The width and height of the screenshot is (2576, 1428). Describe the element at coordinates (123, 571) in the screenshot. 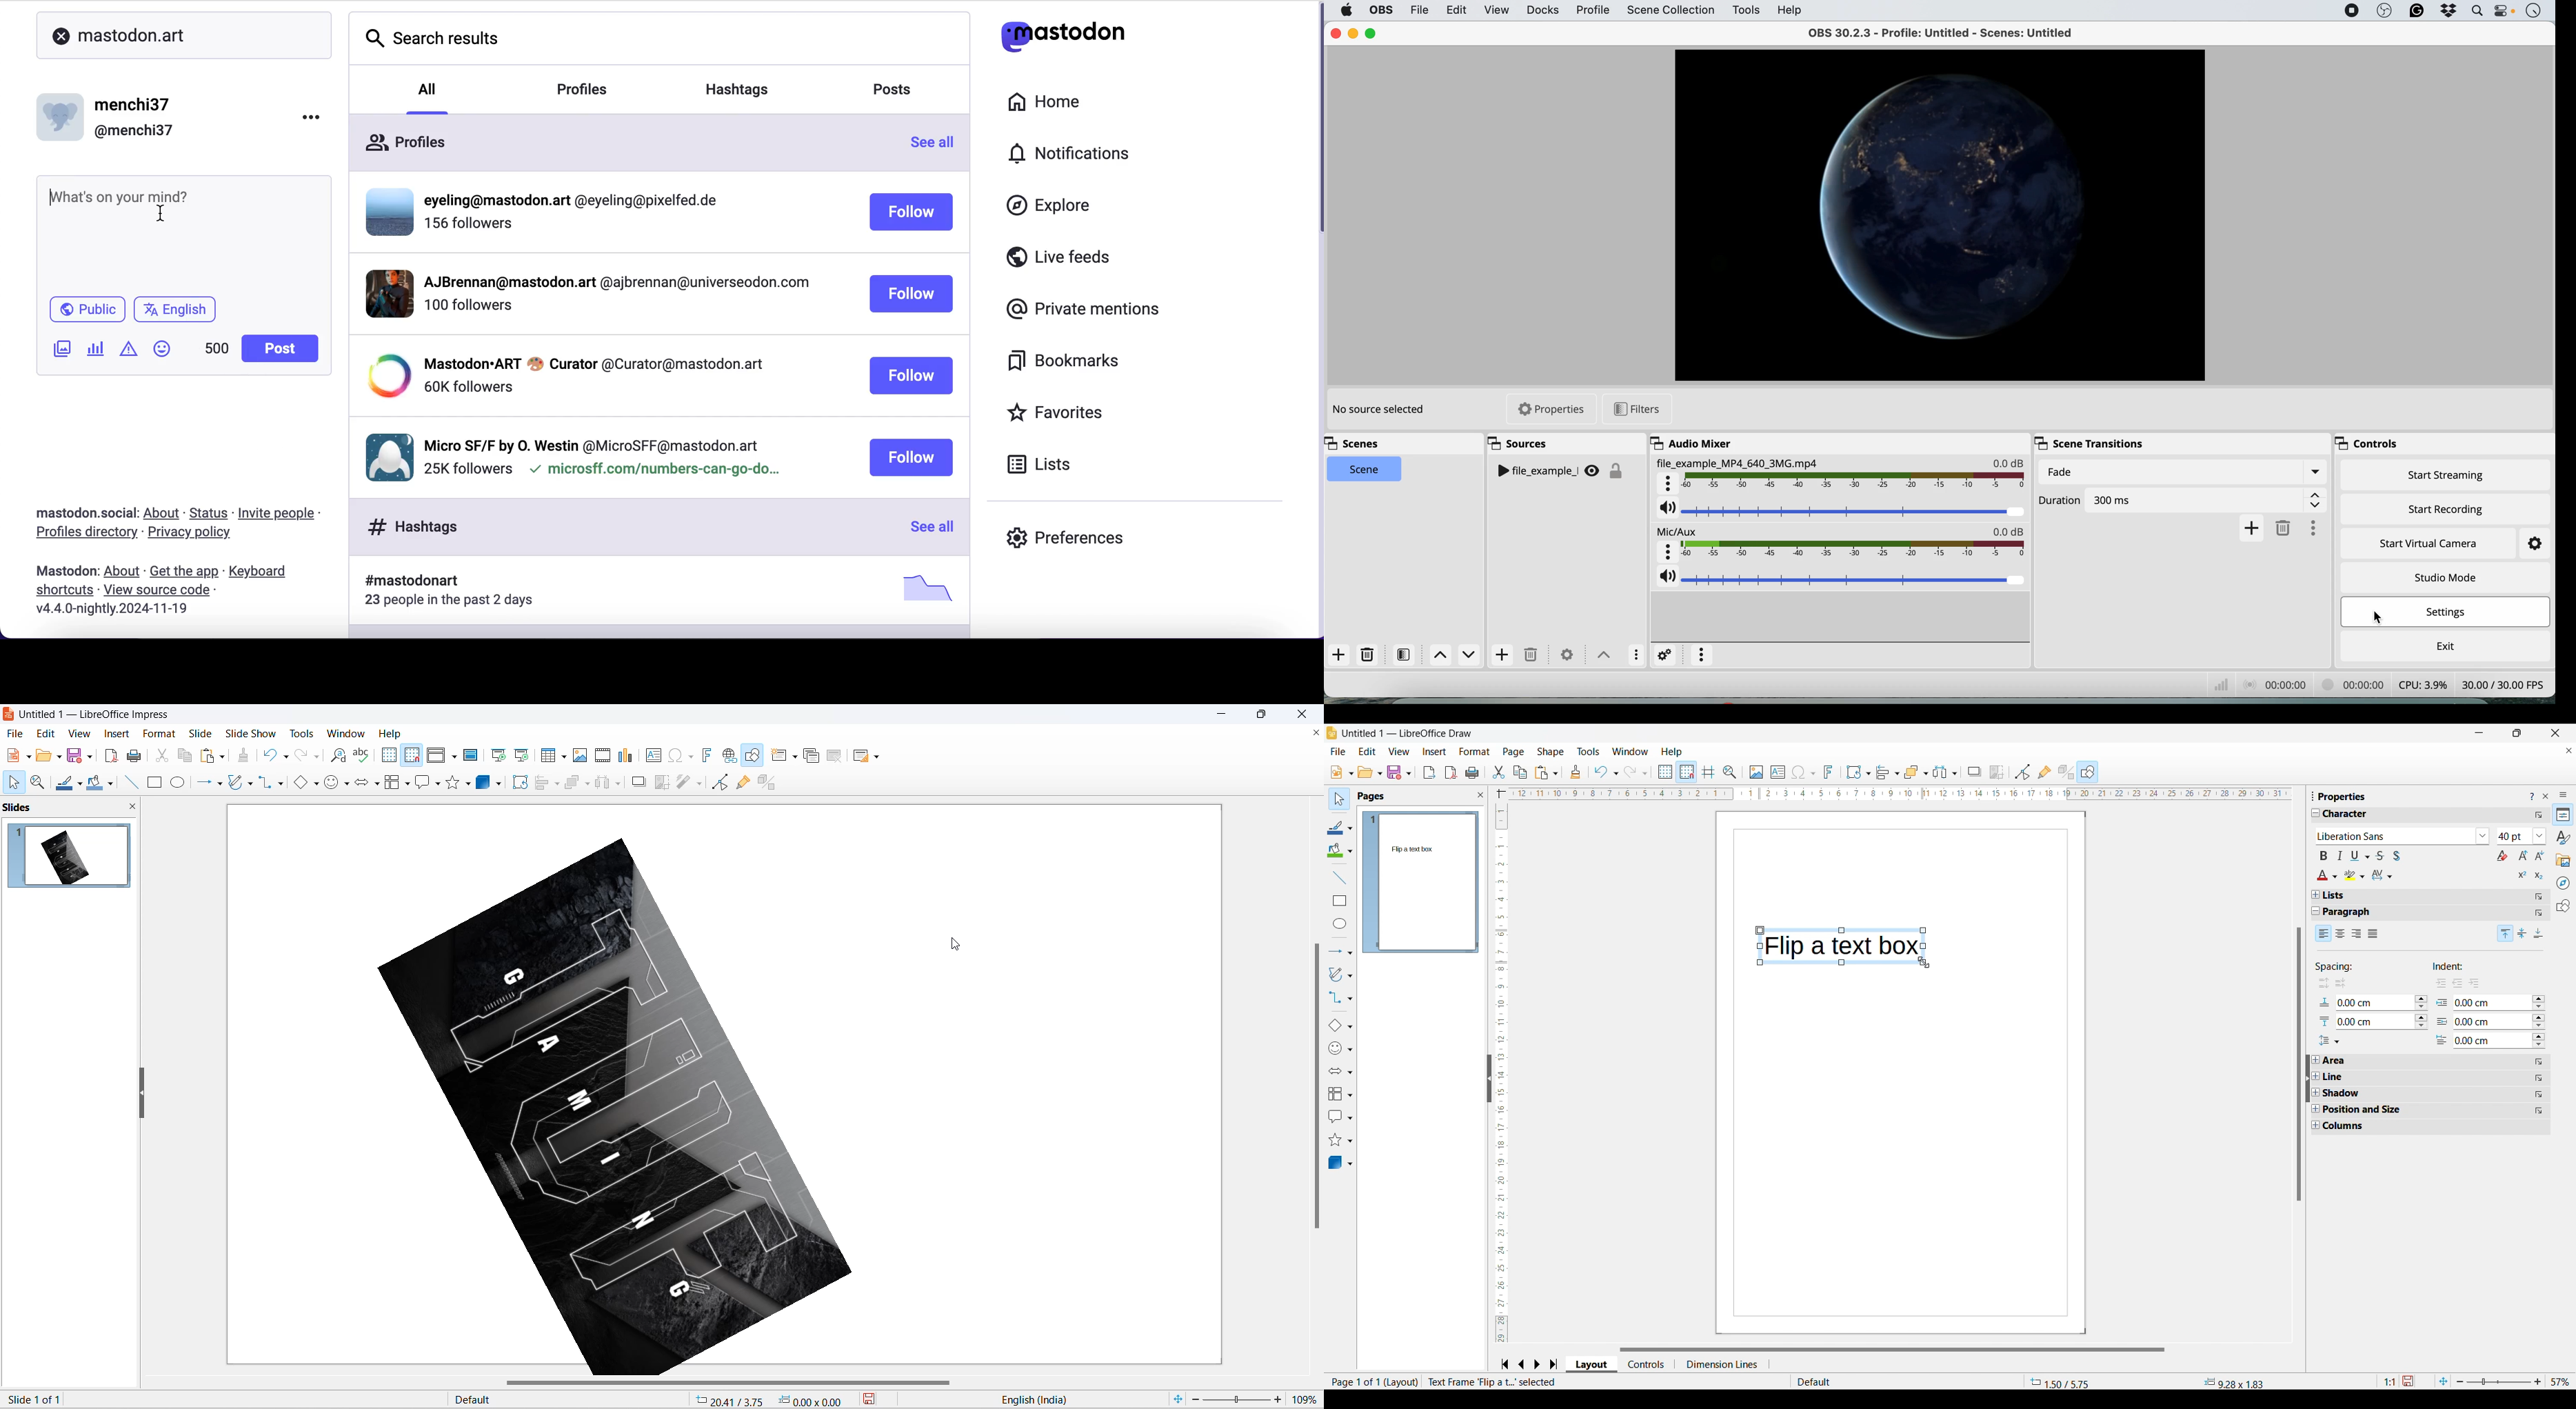

I see `about` at that location.